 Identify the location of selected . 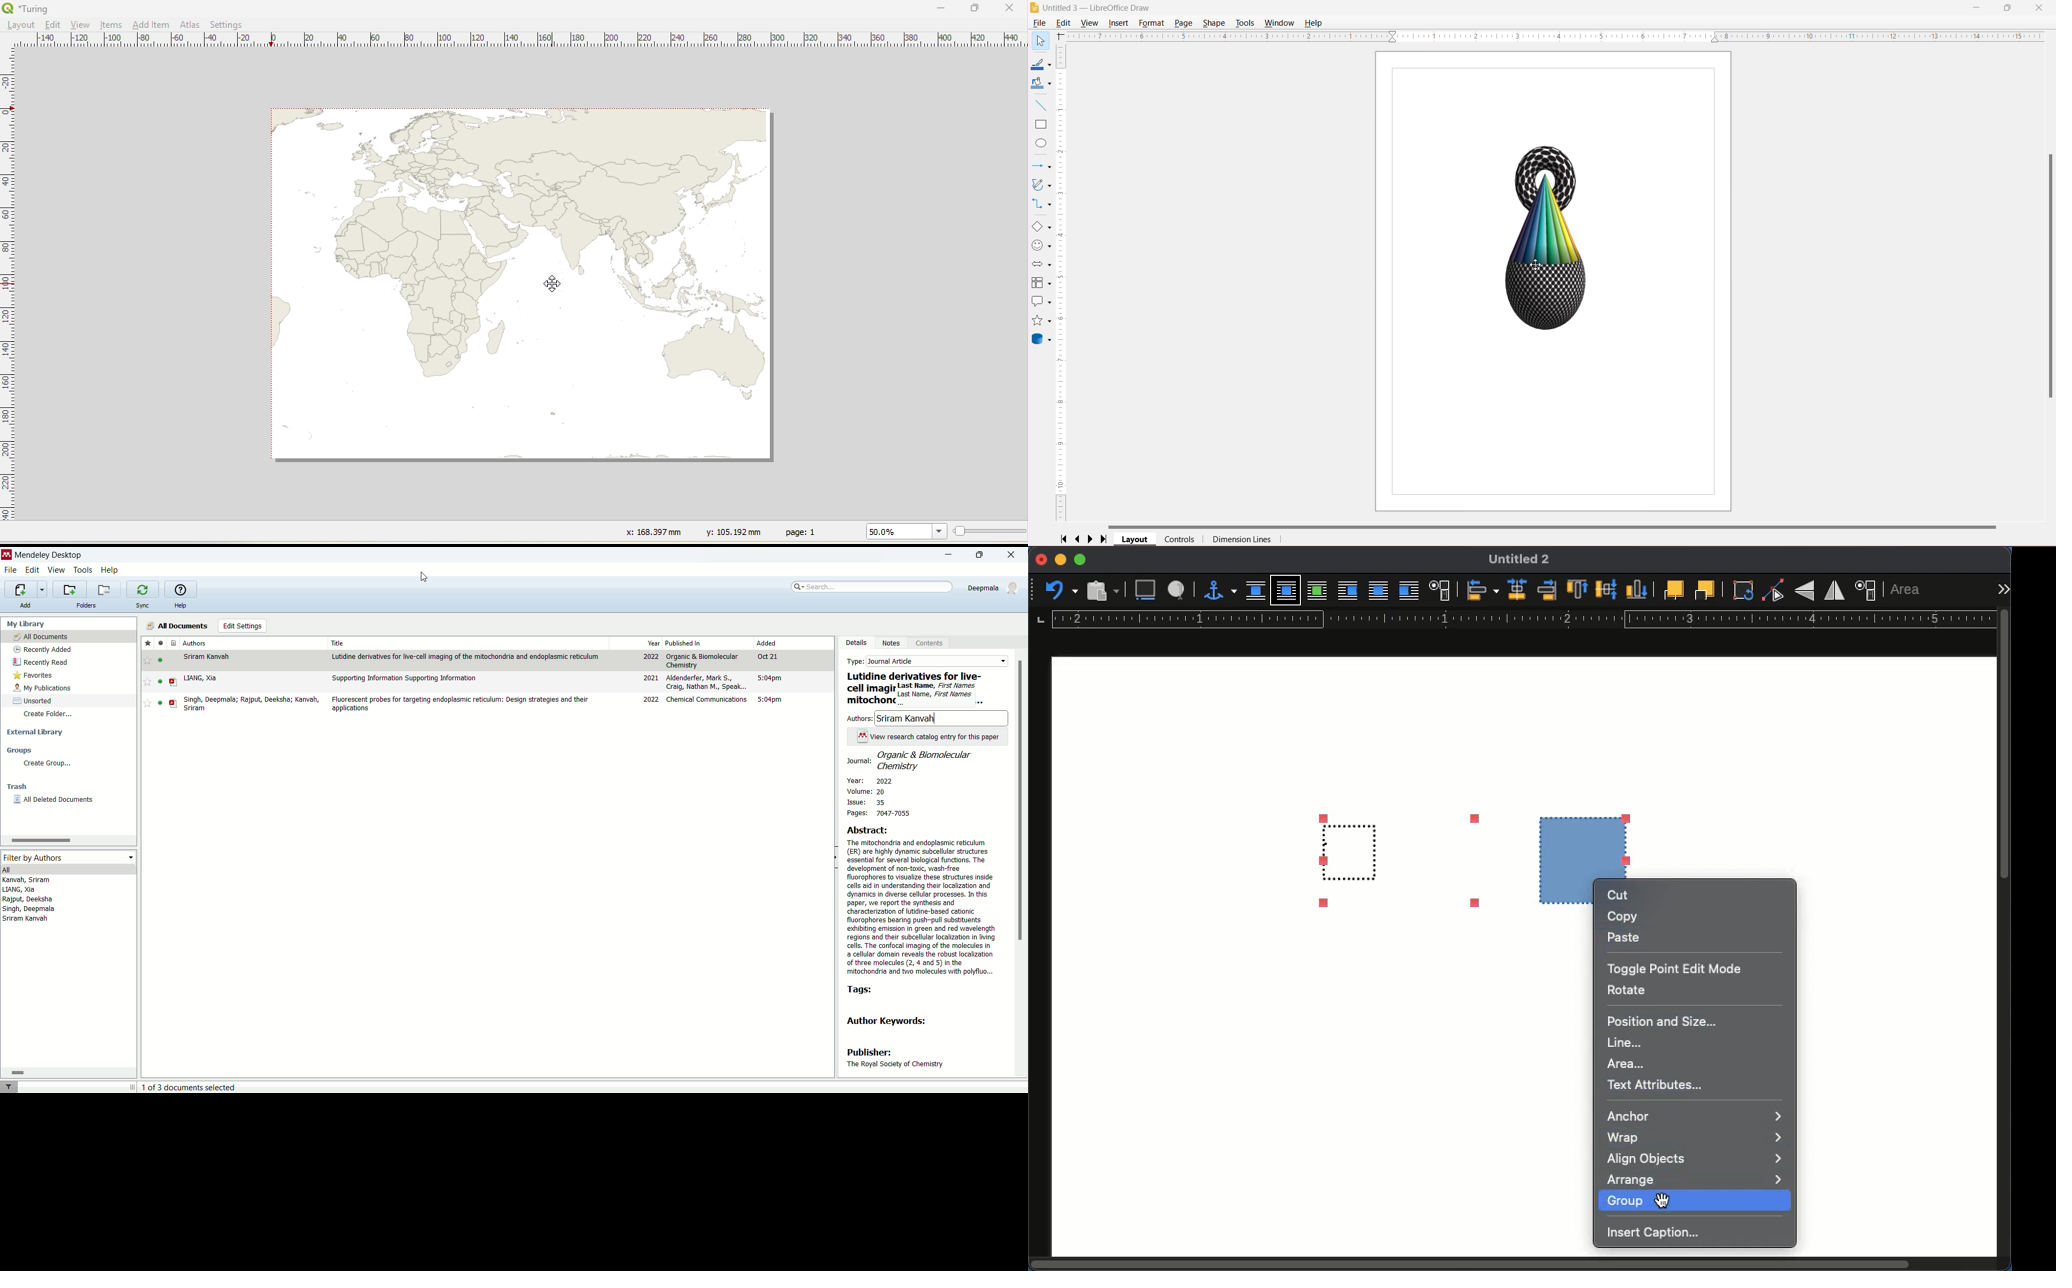
(1469, 844).